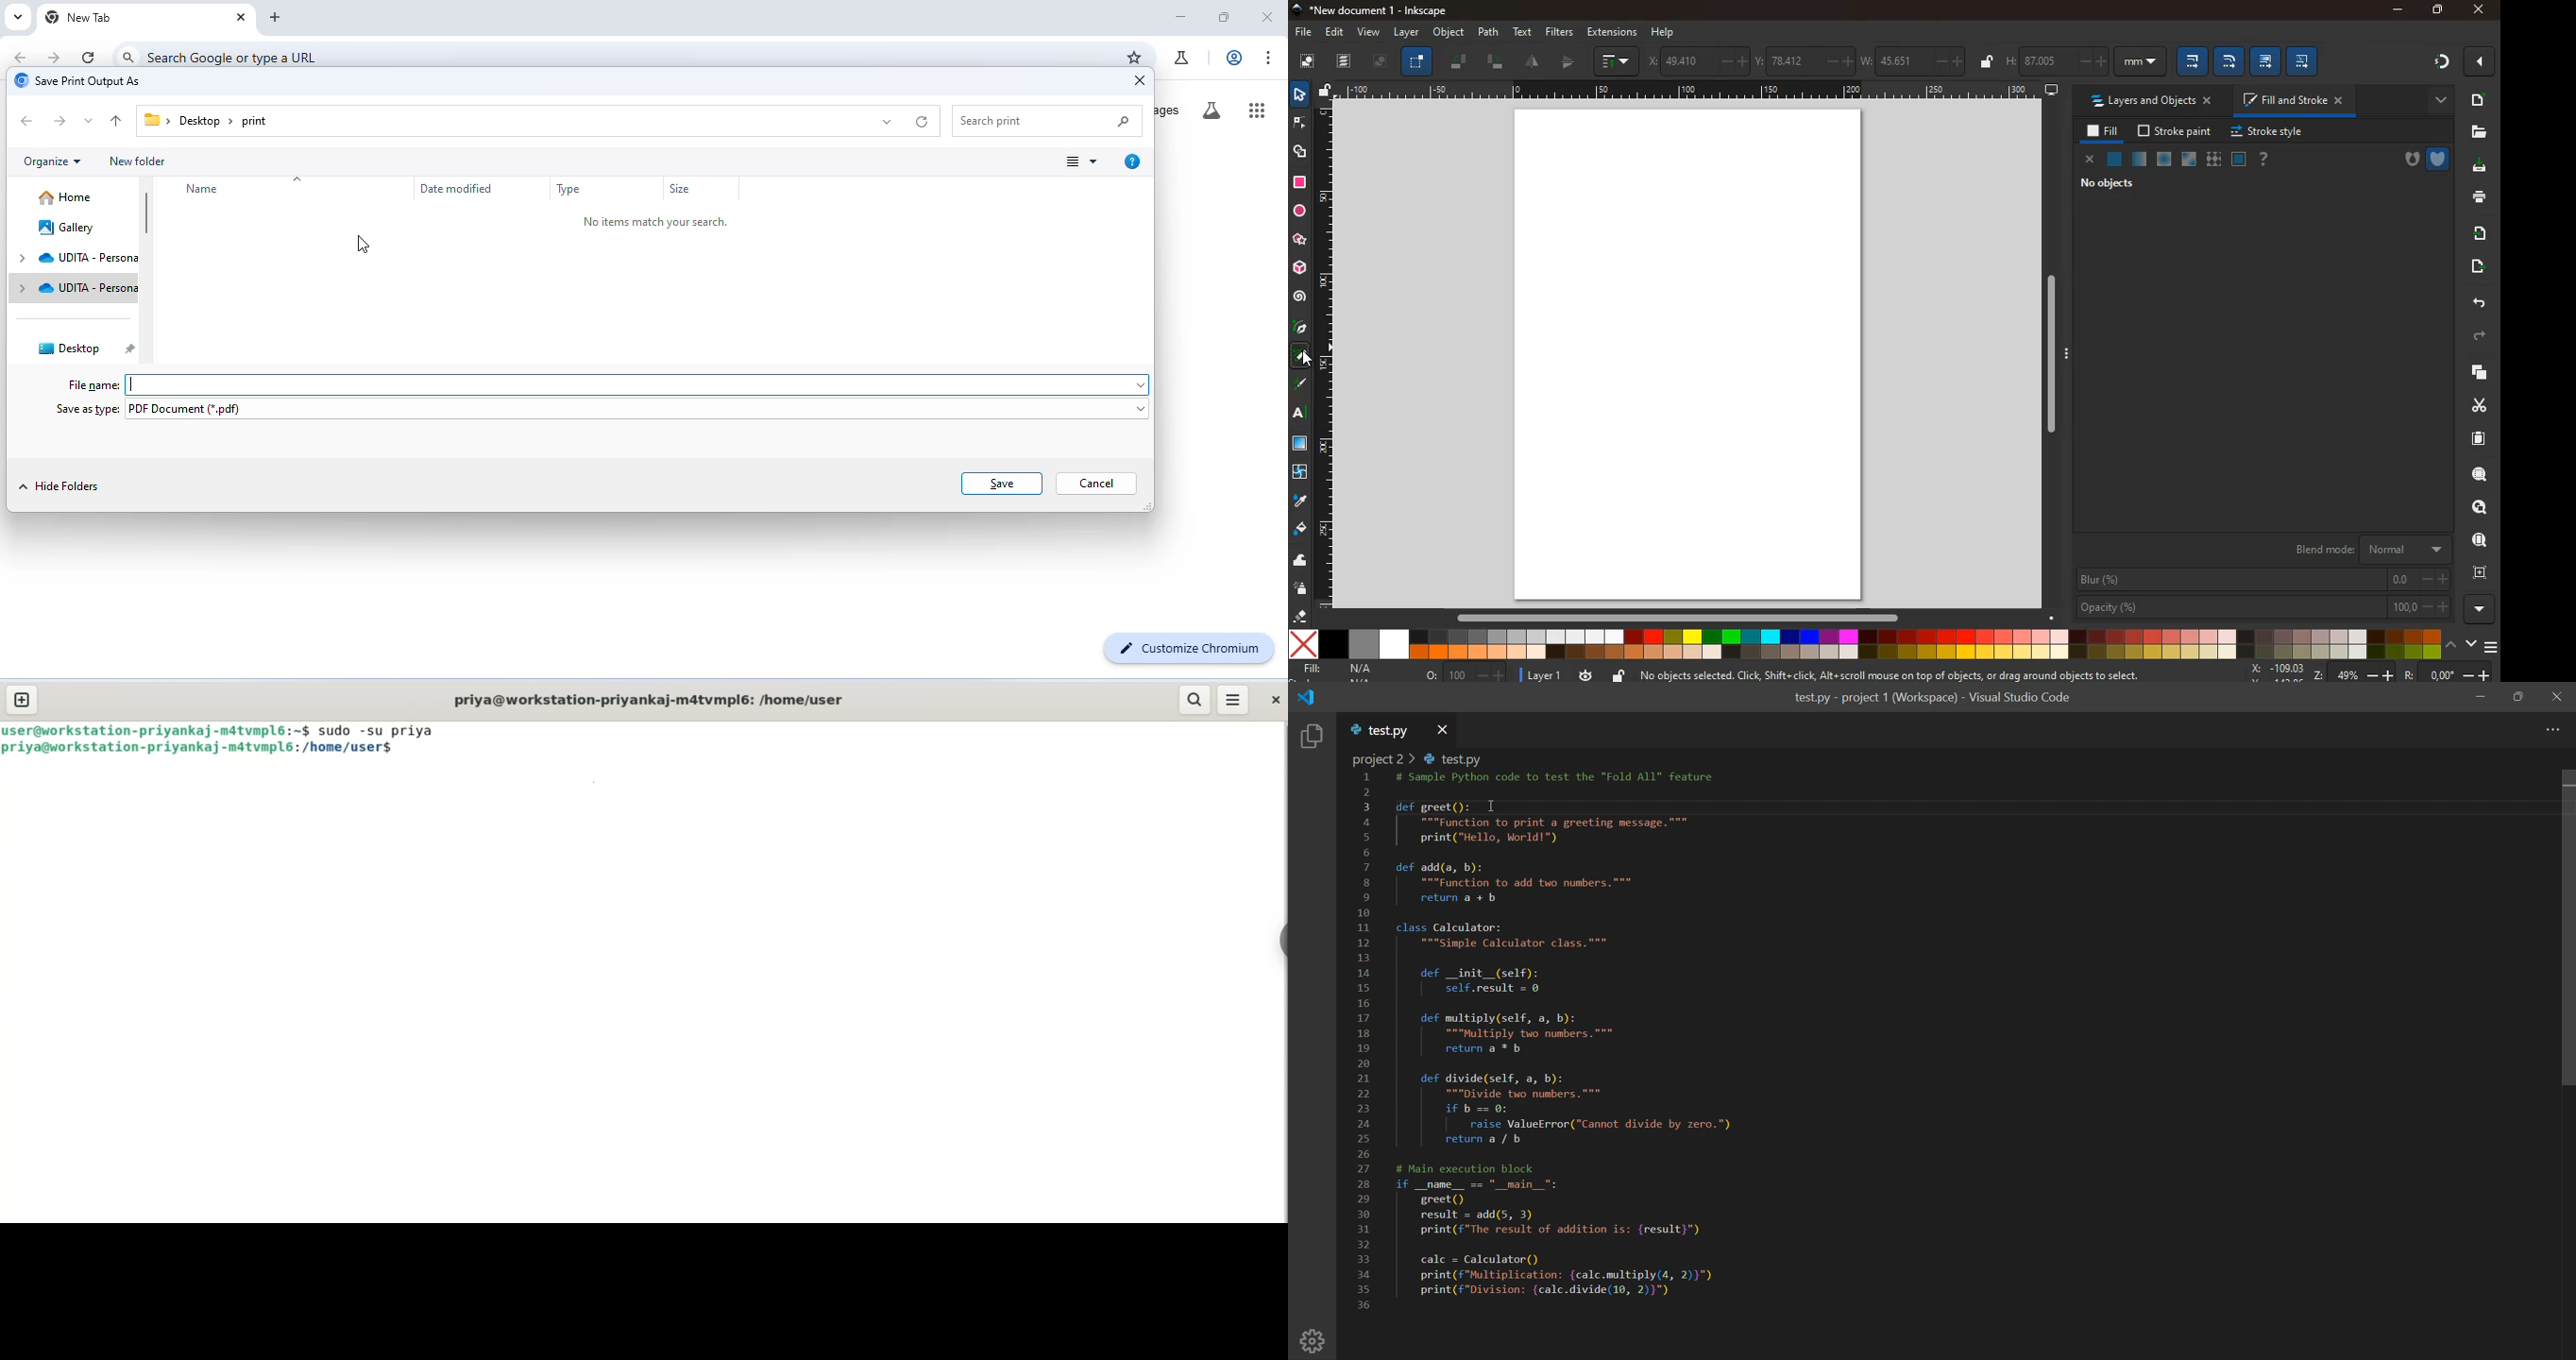 The height and width of the screenshot is (1372, 2576). I want to click on search icon, so click(129, 58).